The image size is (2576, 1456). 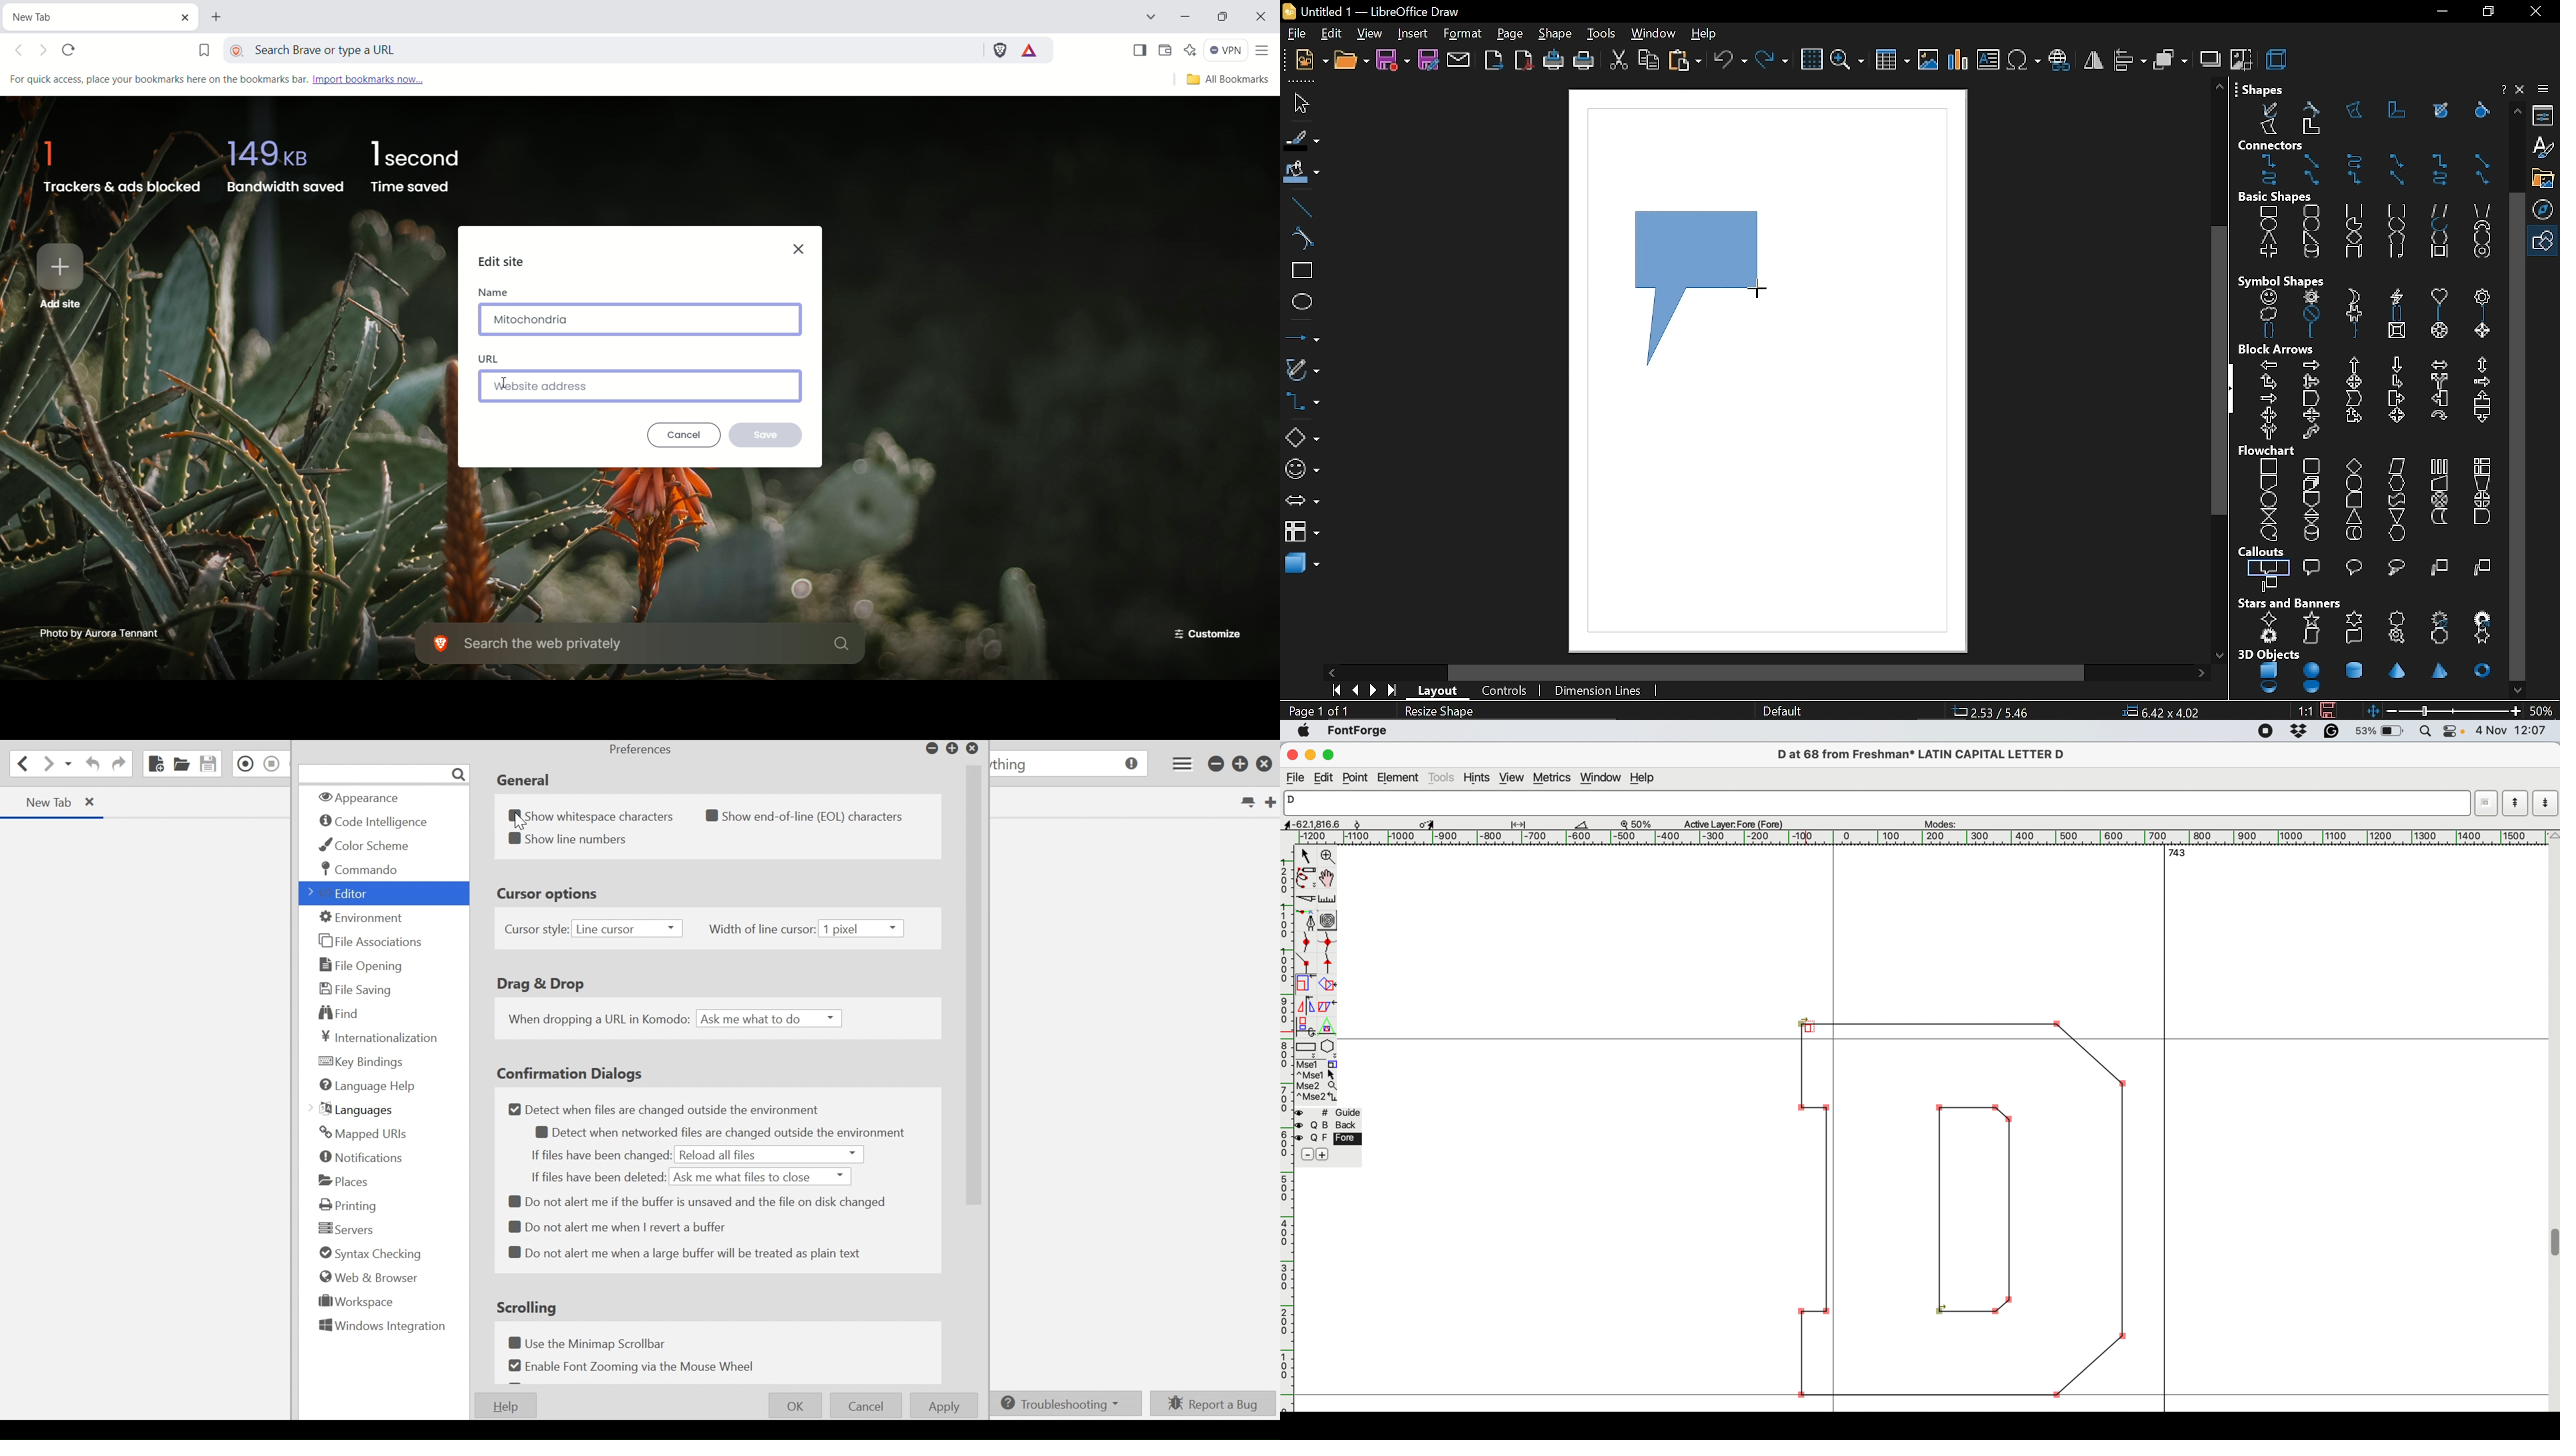 What do you see at coordinates (2311, 670) in the screenshot?
I see `sphere` at bounding box center [2311, 670].